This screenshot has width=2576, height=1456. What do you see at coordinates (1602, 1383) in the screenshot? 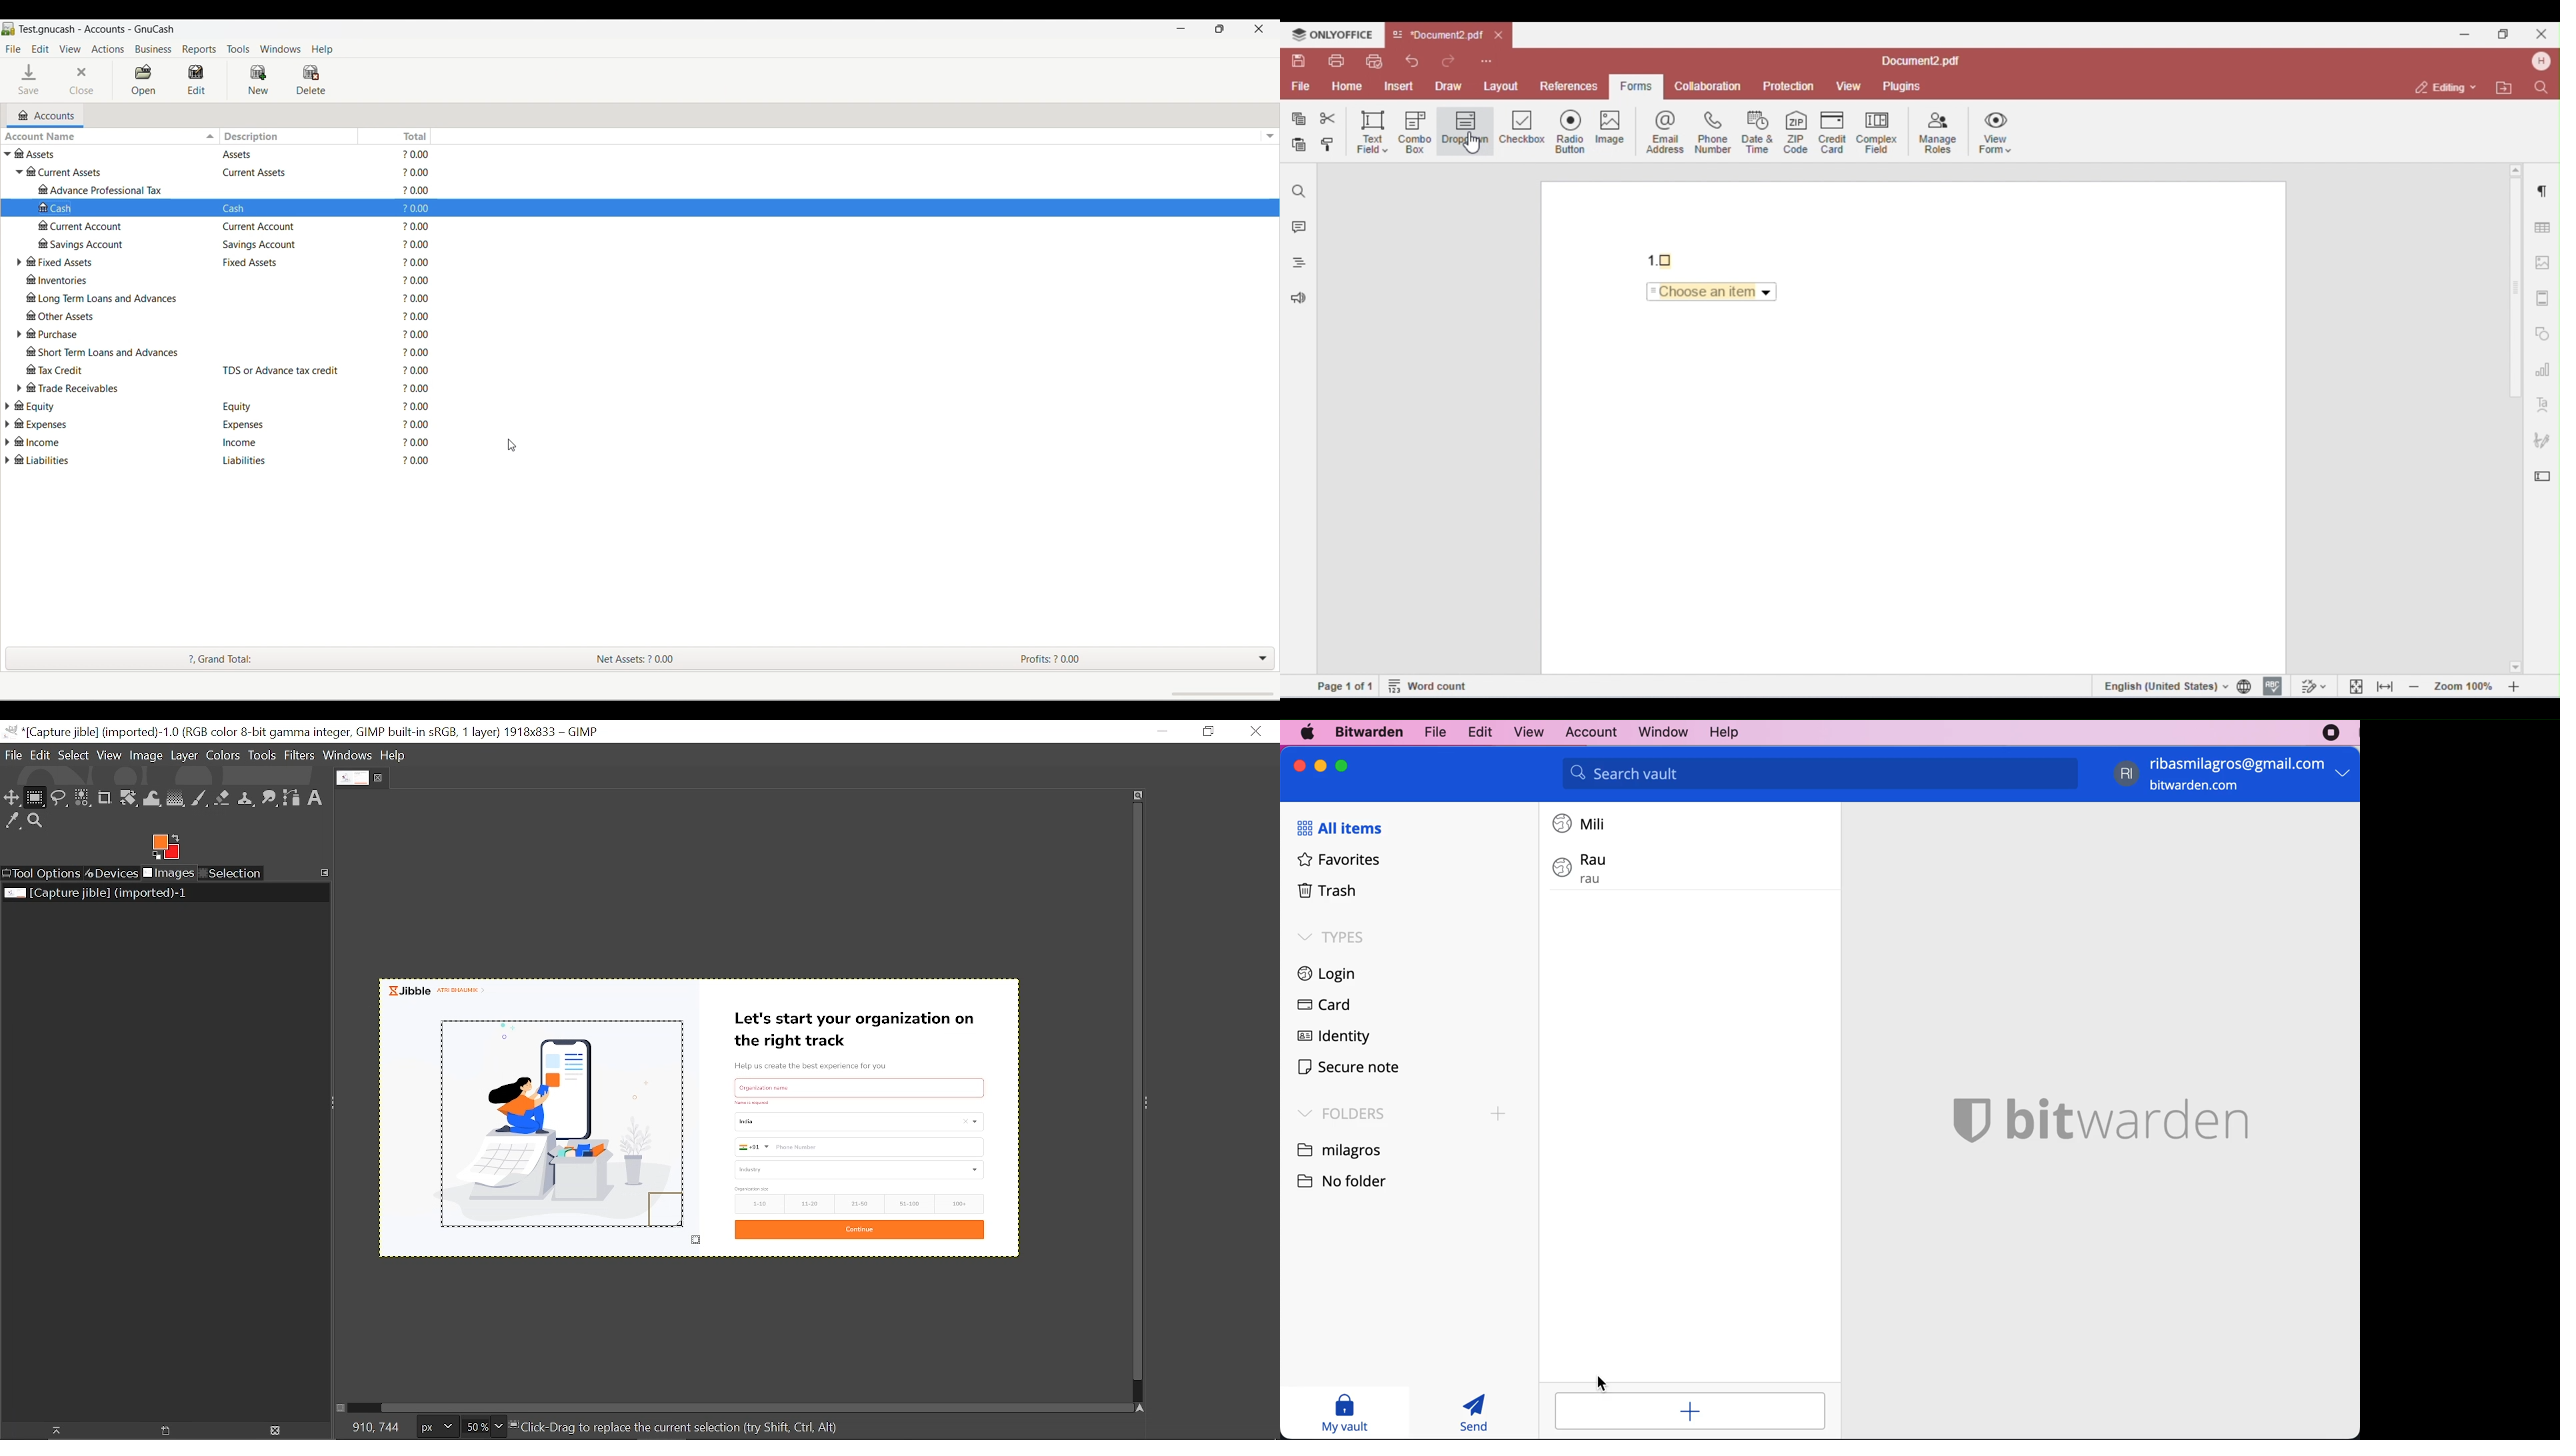
I see `Cursor` at bounding box center [1602, 1383].